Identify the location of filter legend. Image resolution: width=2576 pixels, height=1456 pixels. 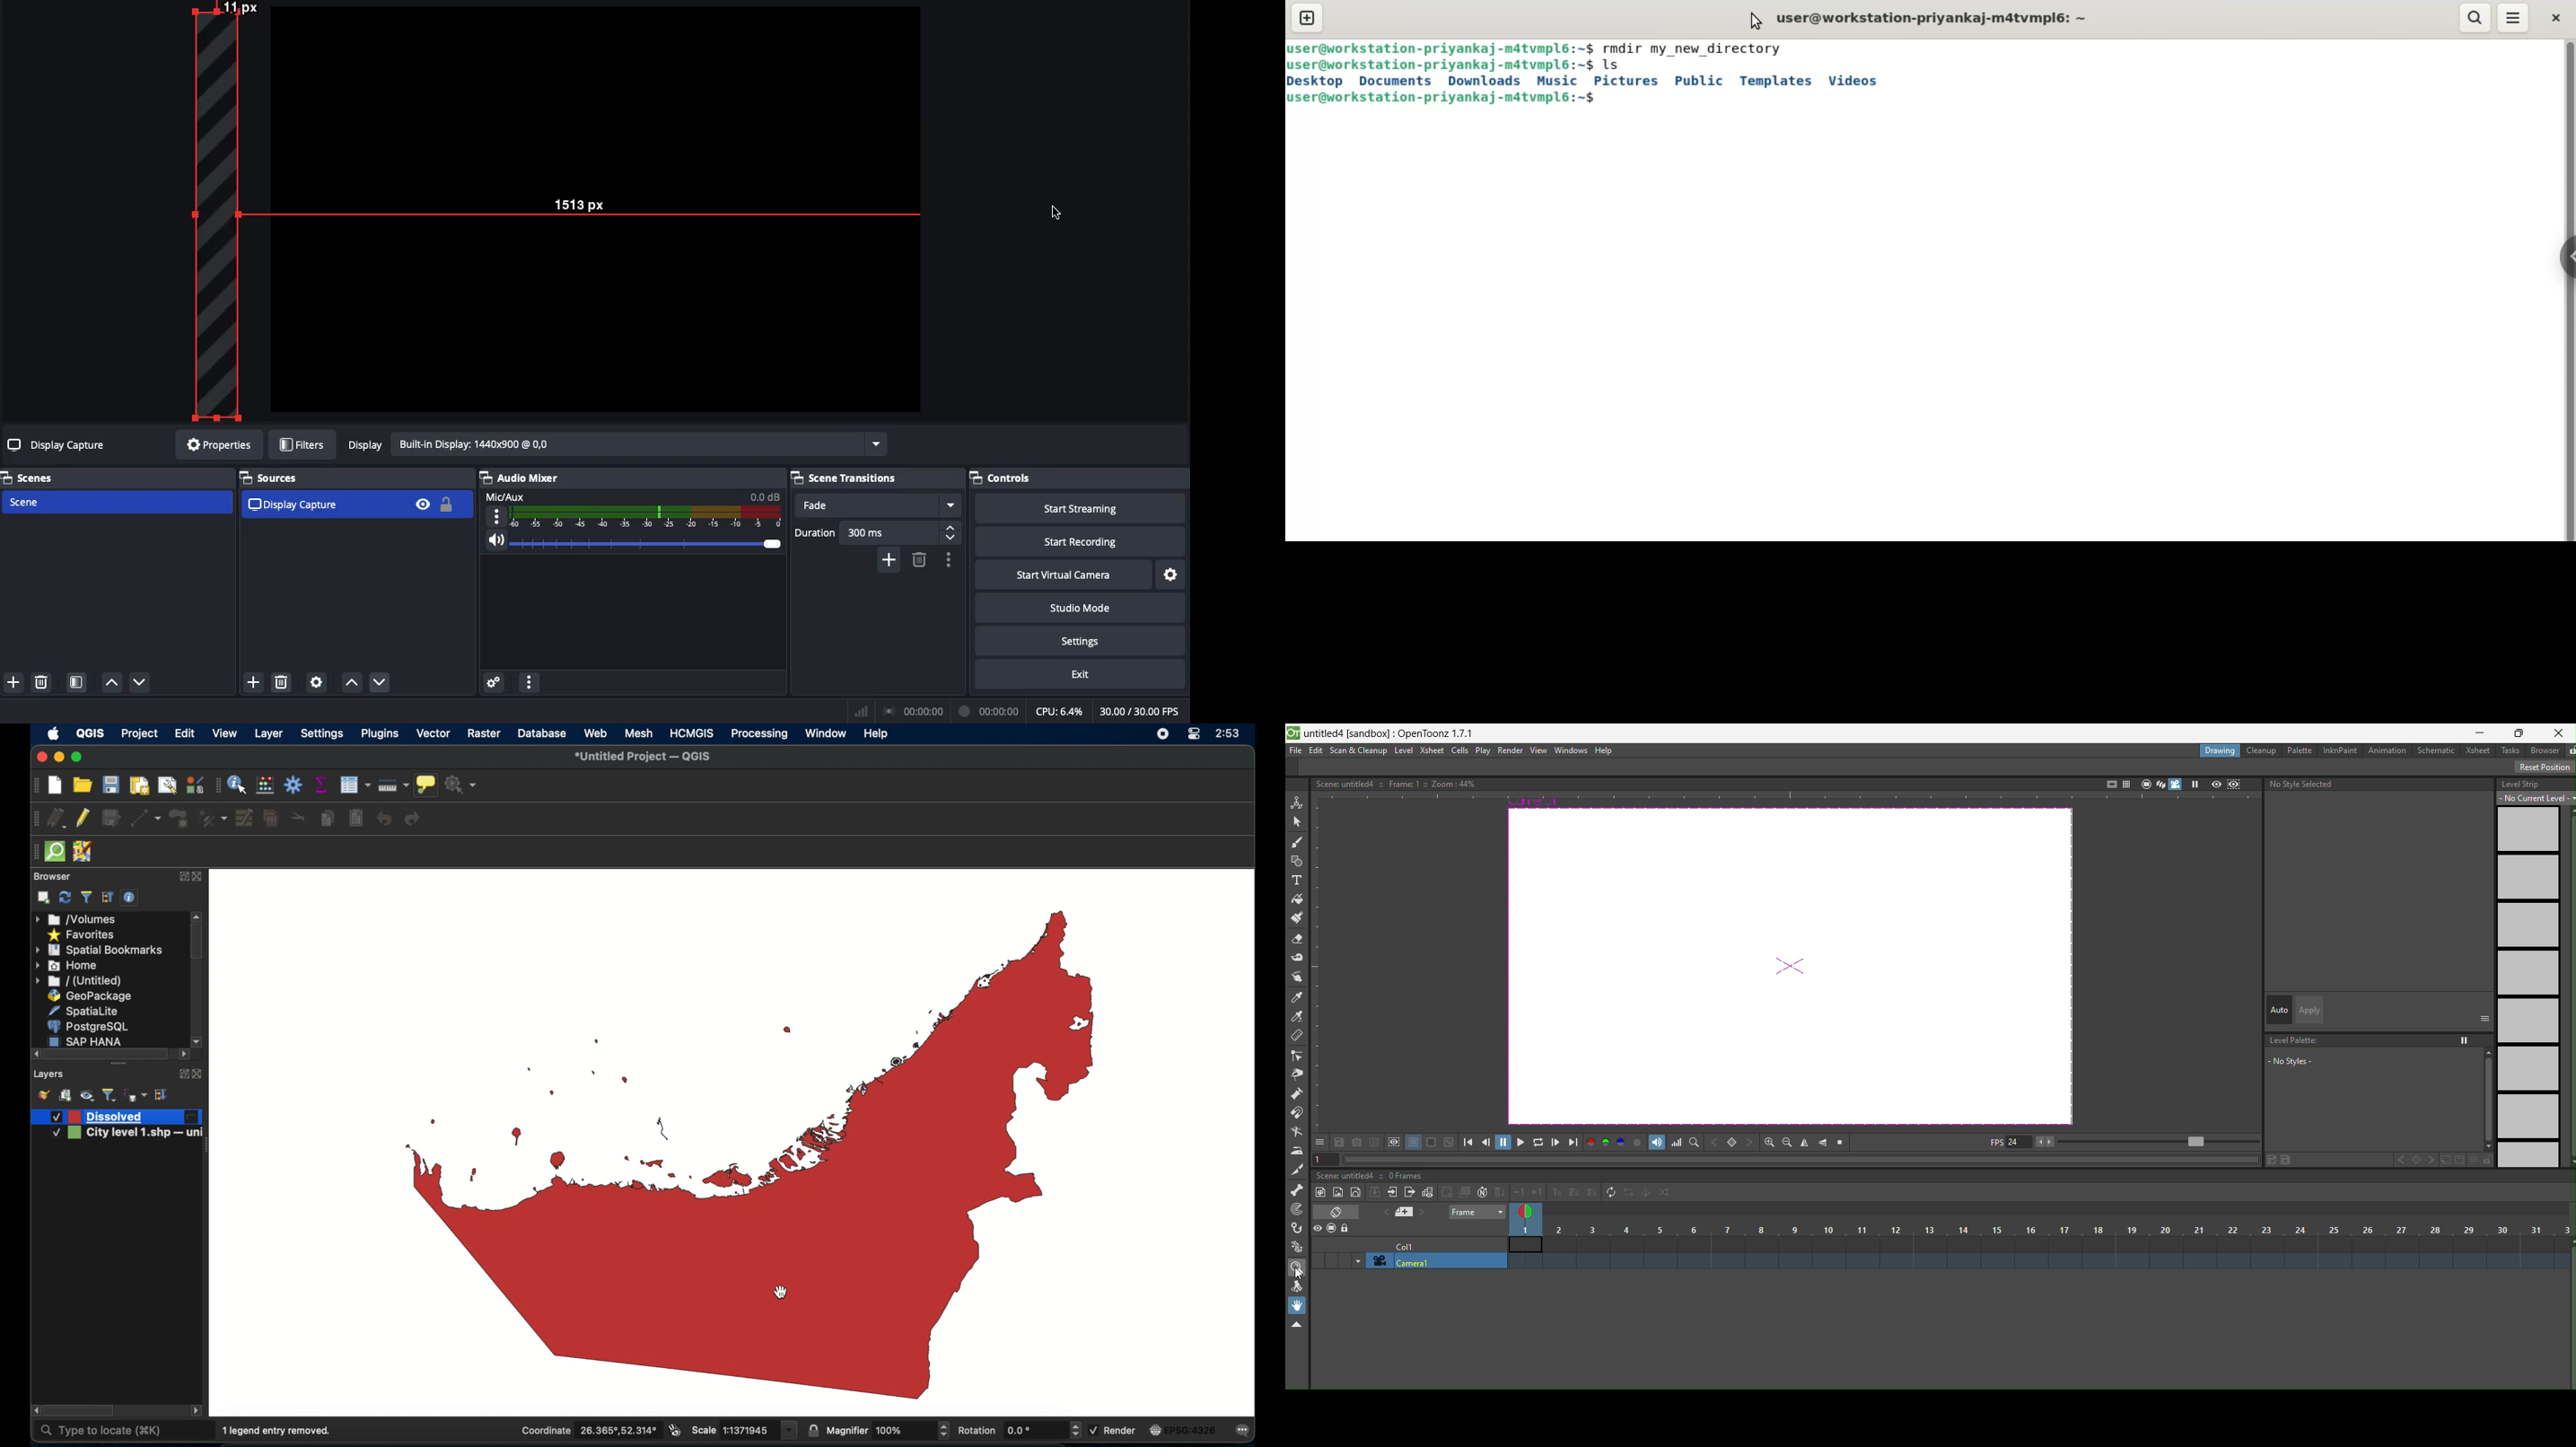
(110, 1095).